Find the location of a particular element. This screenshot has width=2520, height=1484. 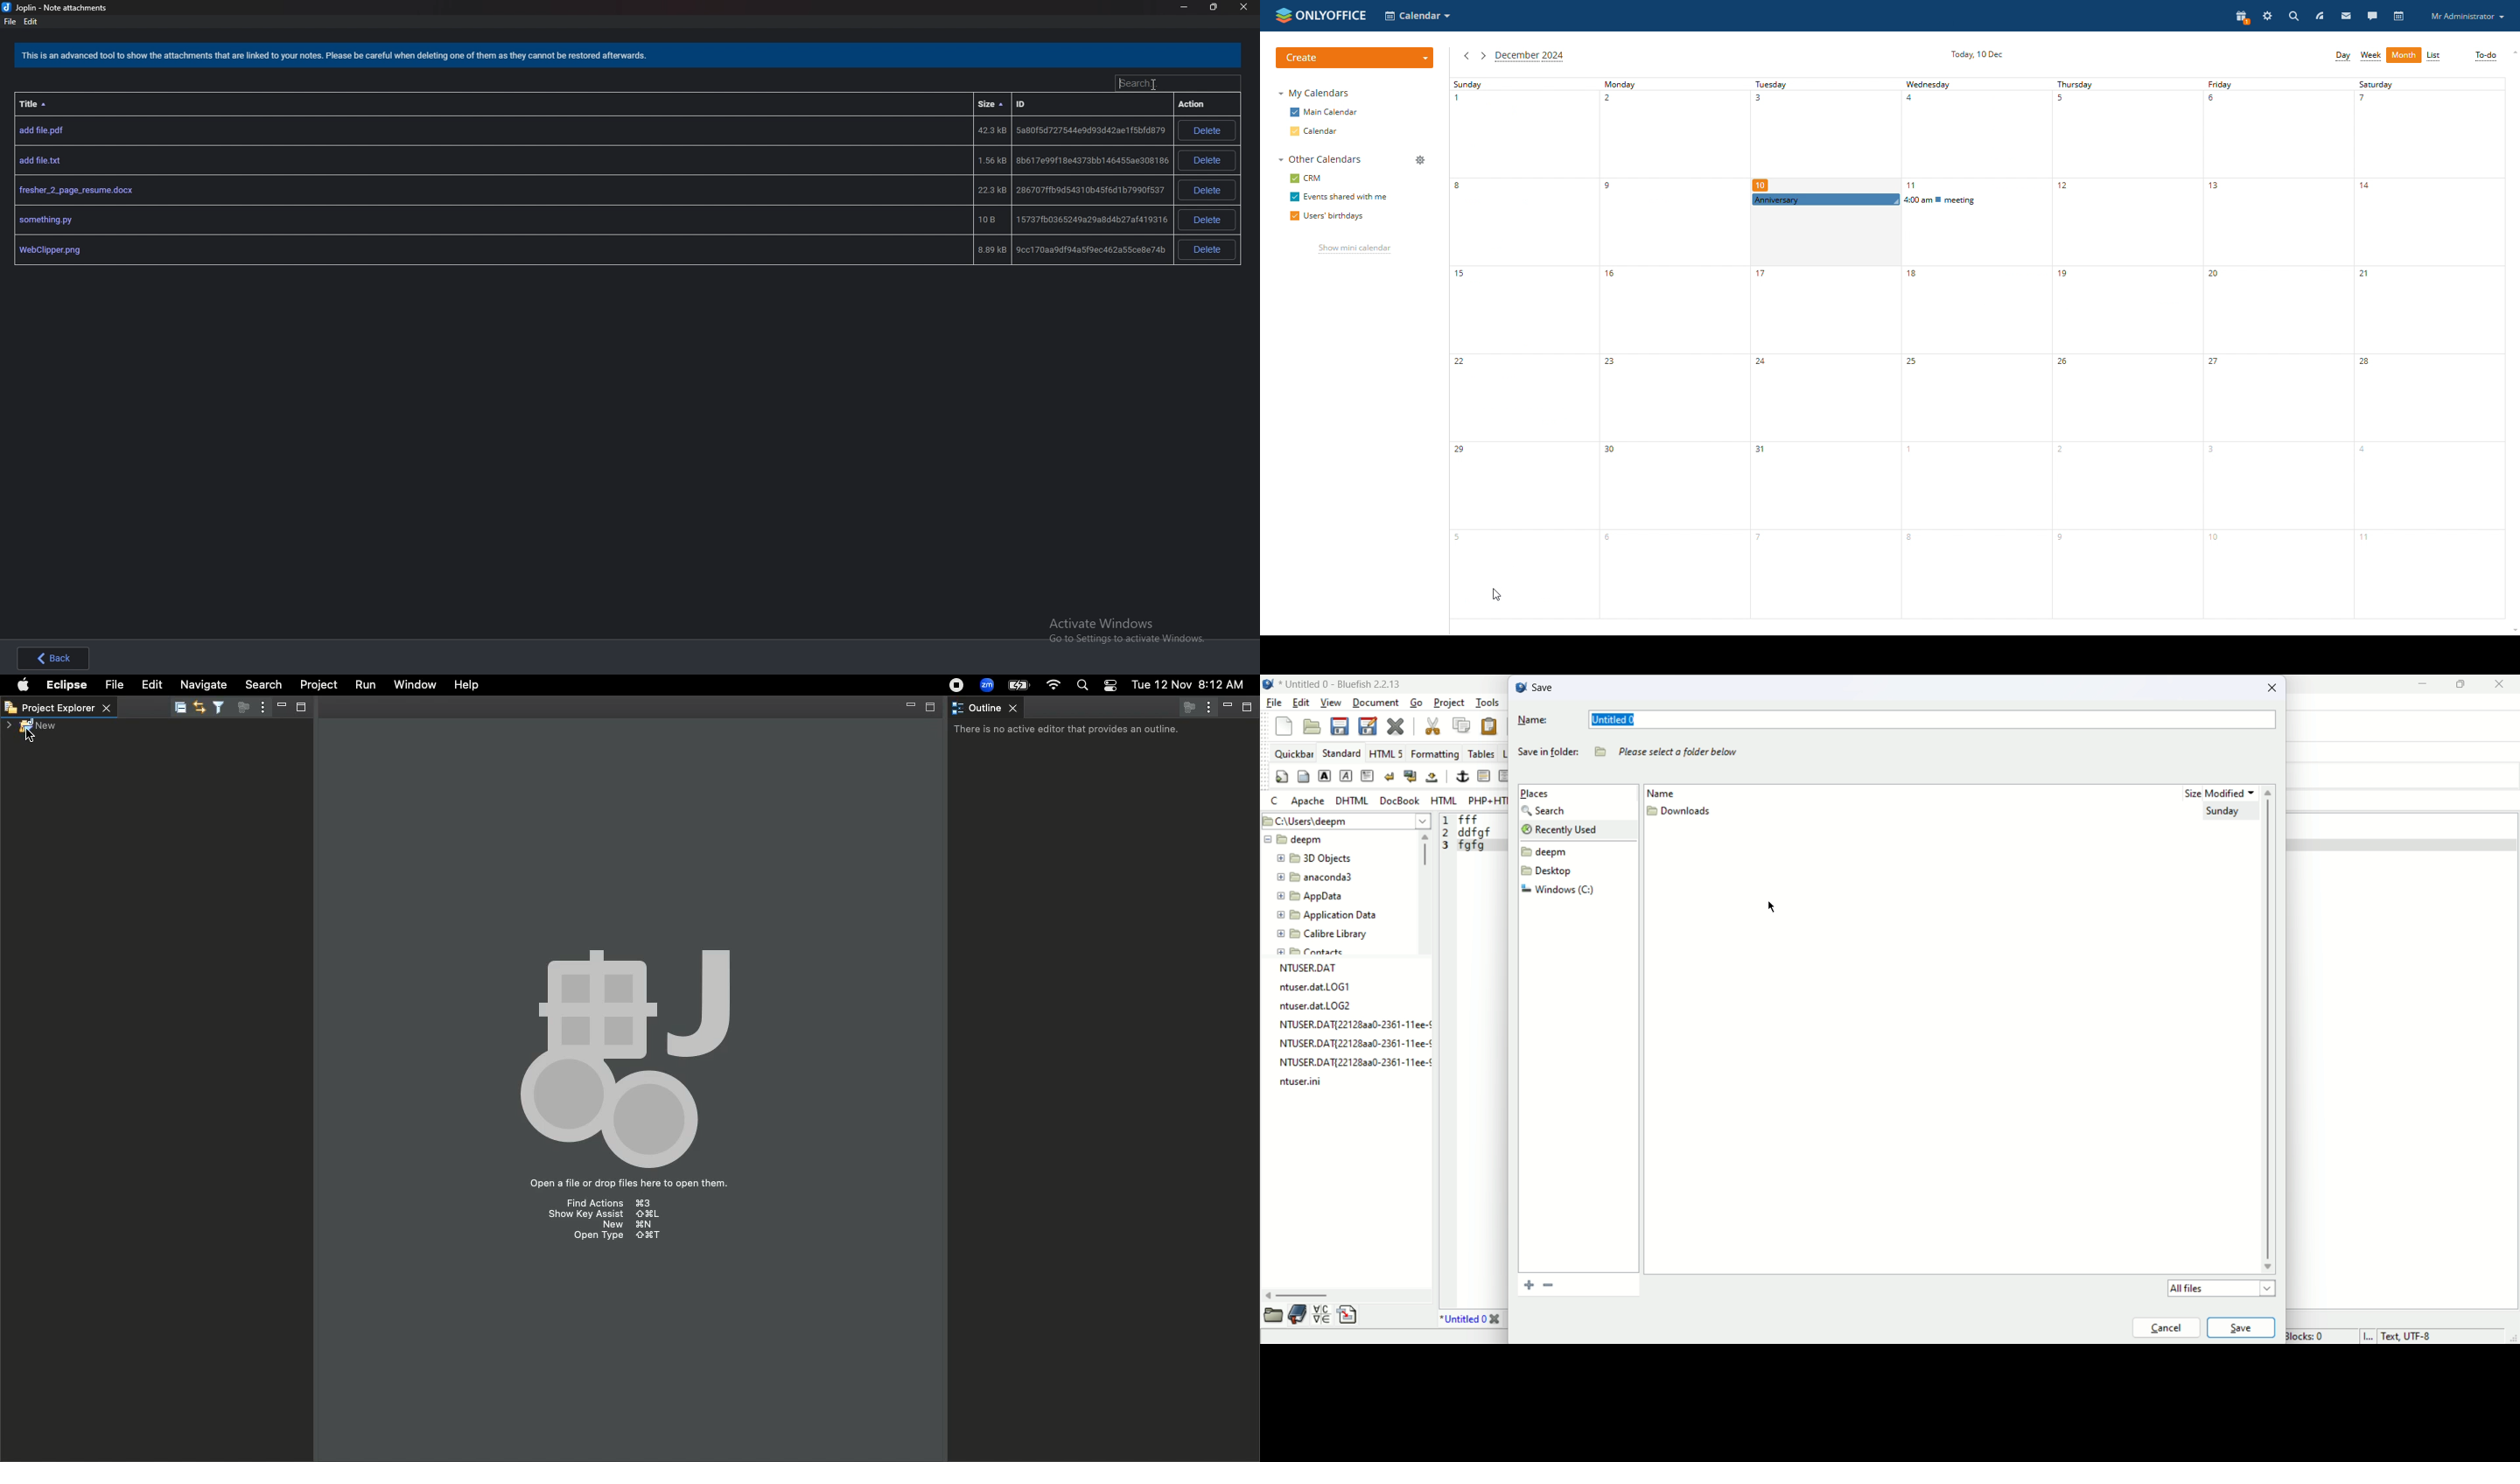

Back is located at coordinates (57, 657).